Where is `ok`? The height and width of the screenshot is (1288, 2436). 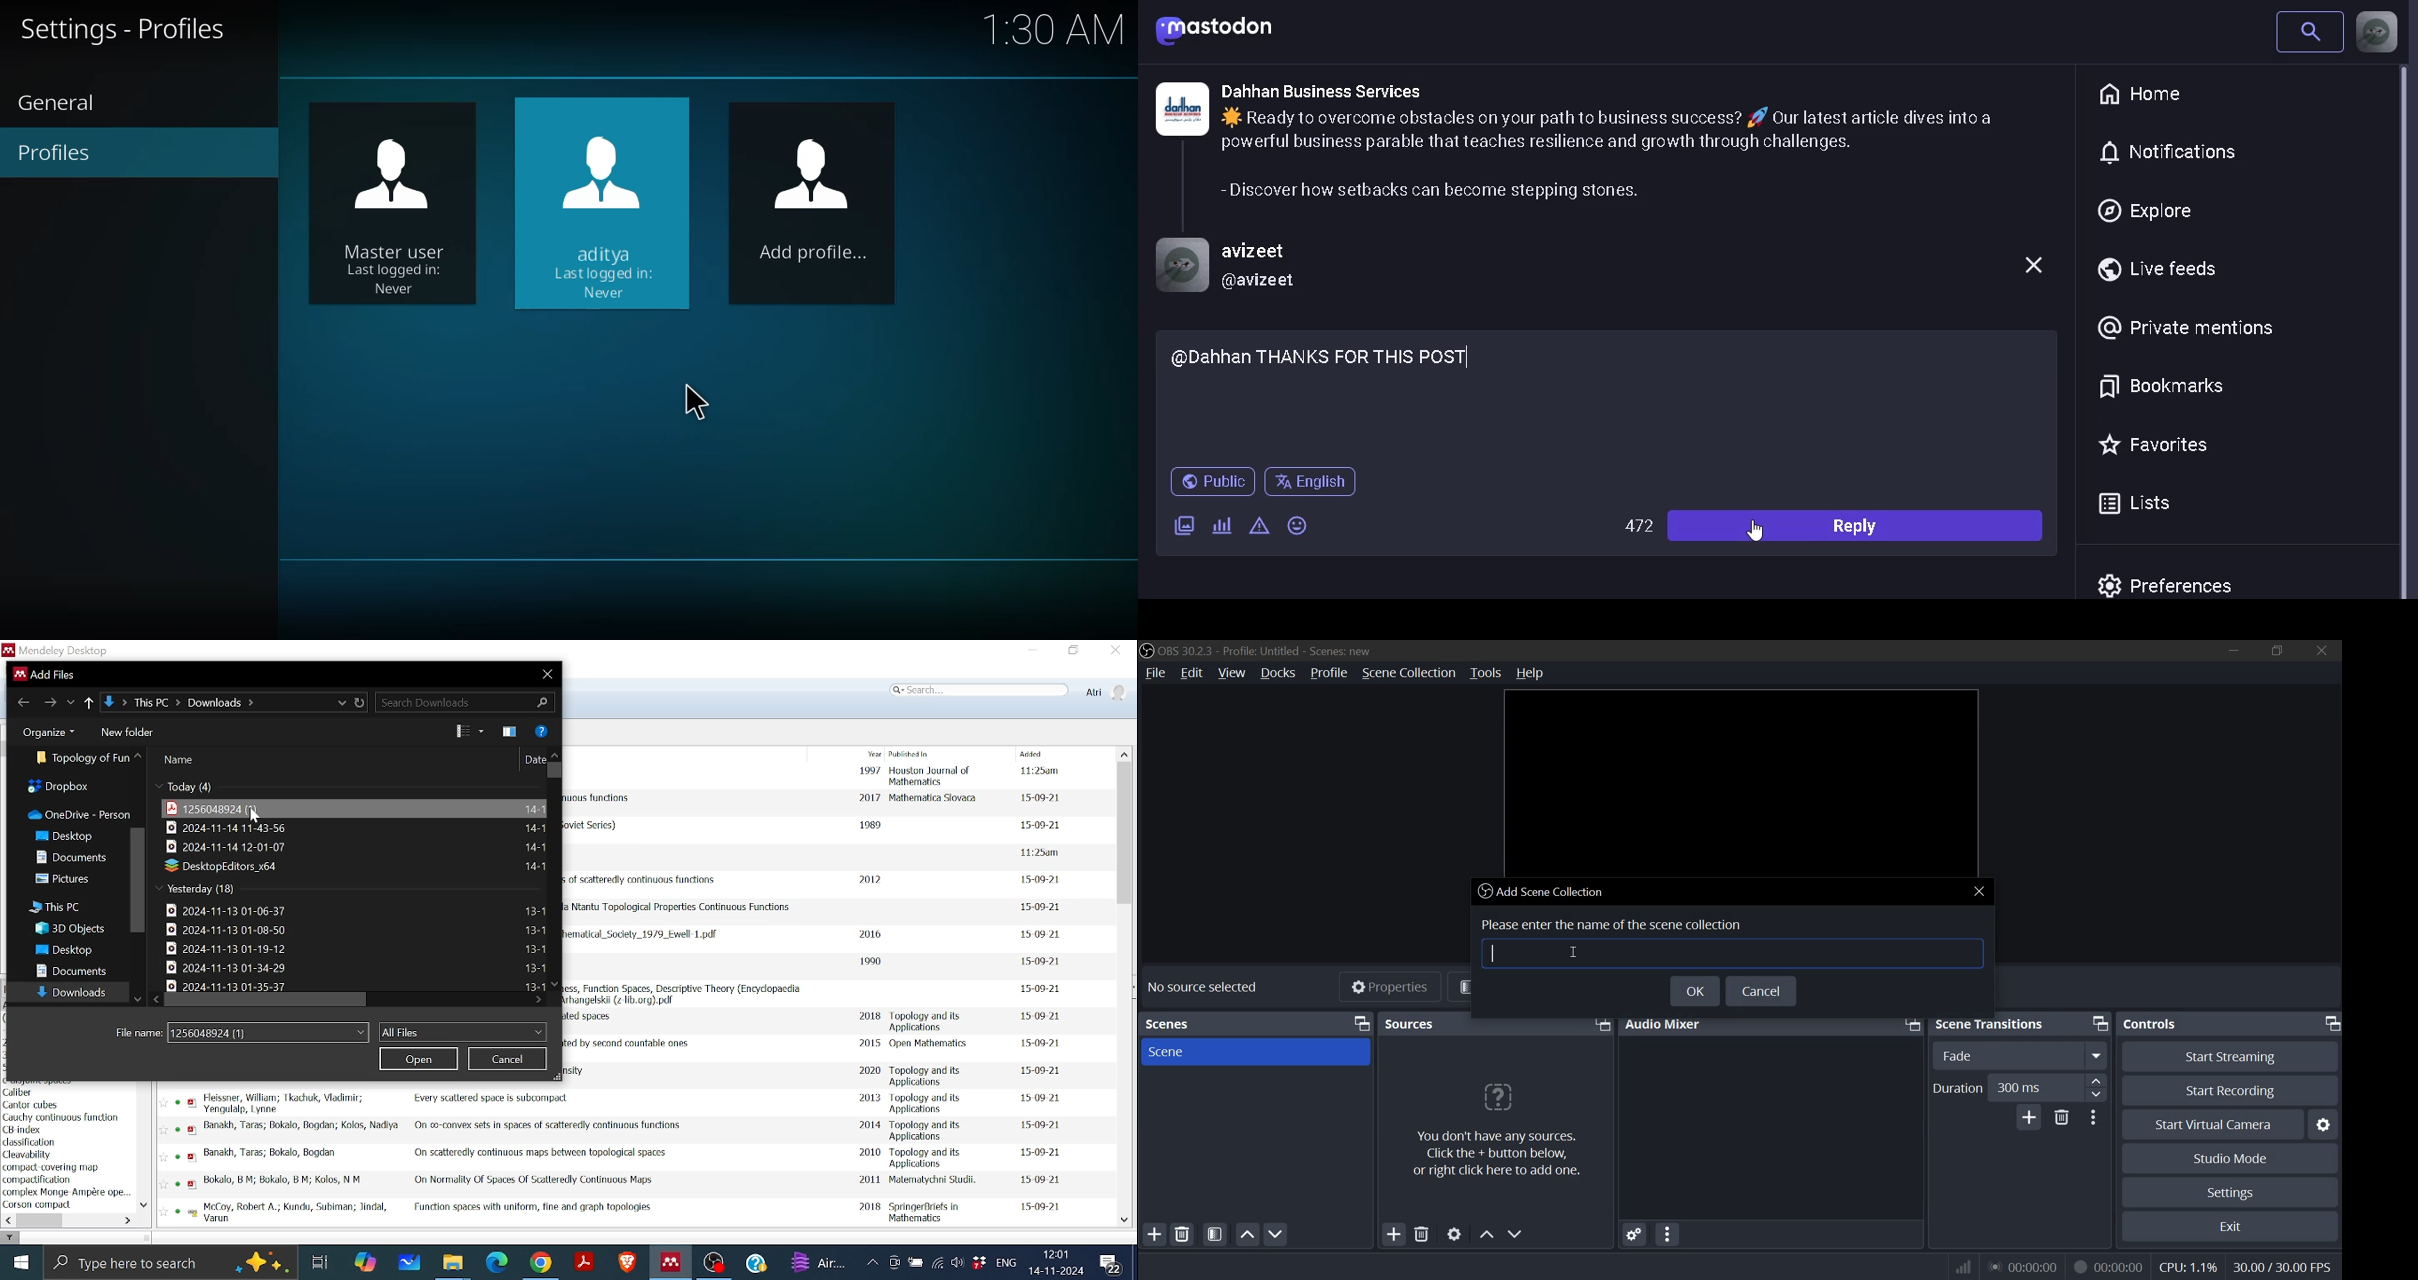
ok is located at coordinates (1694, 990).